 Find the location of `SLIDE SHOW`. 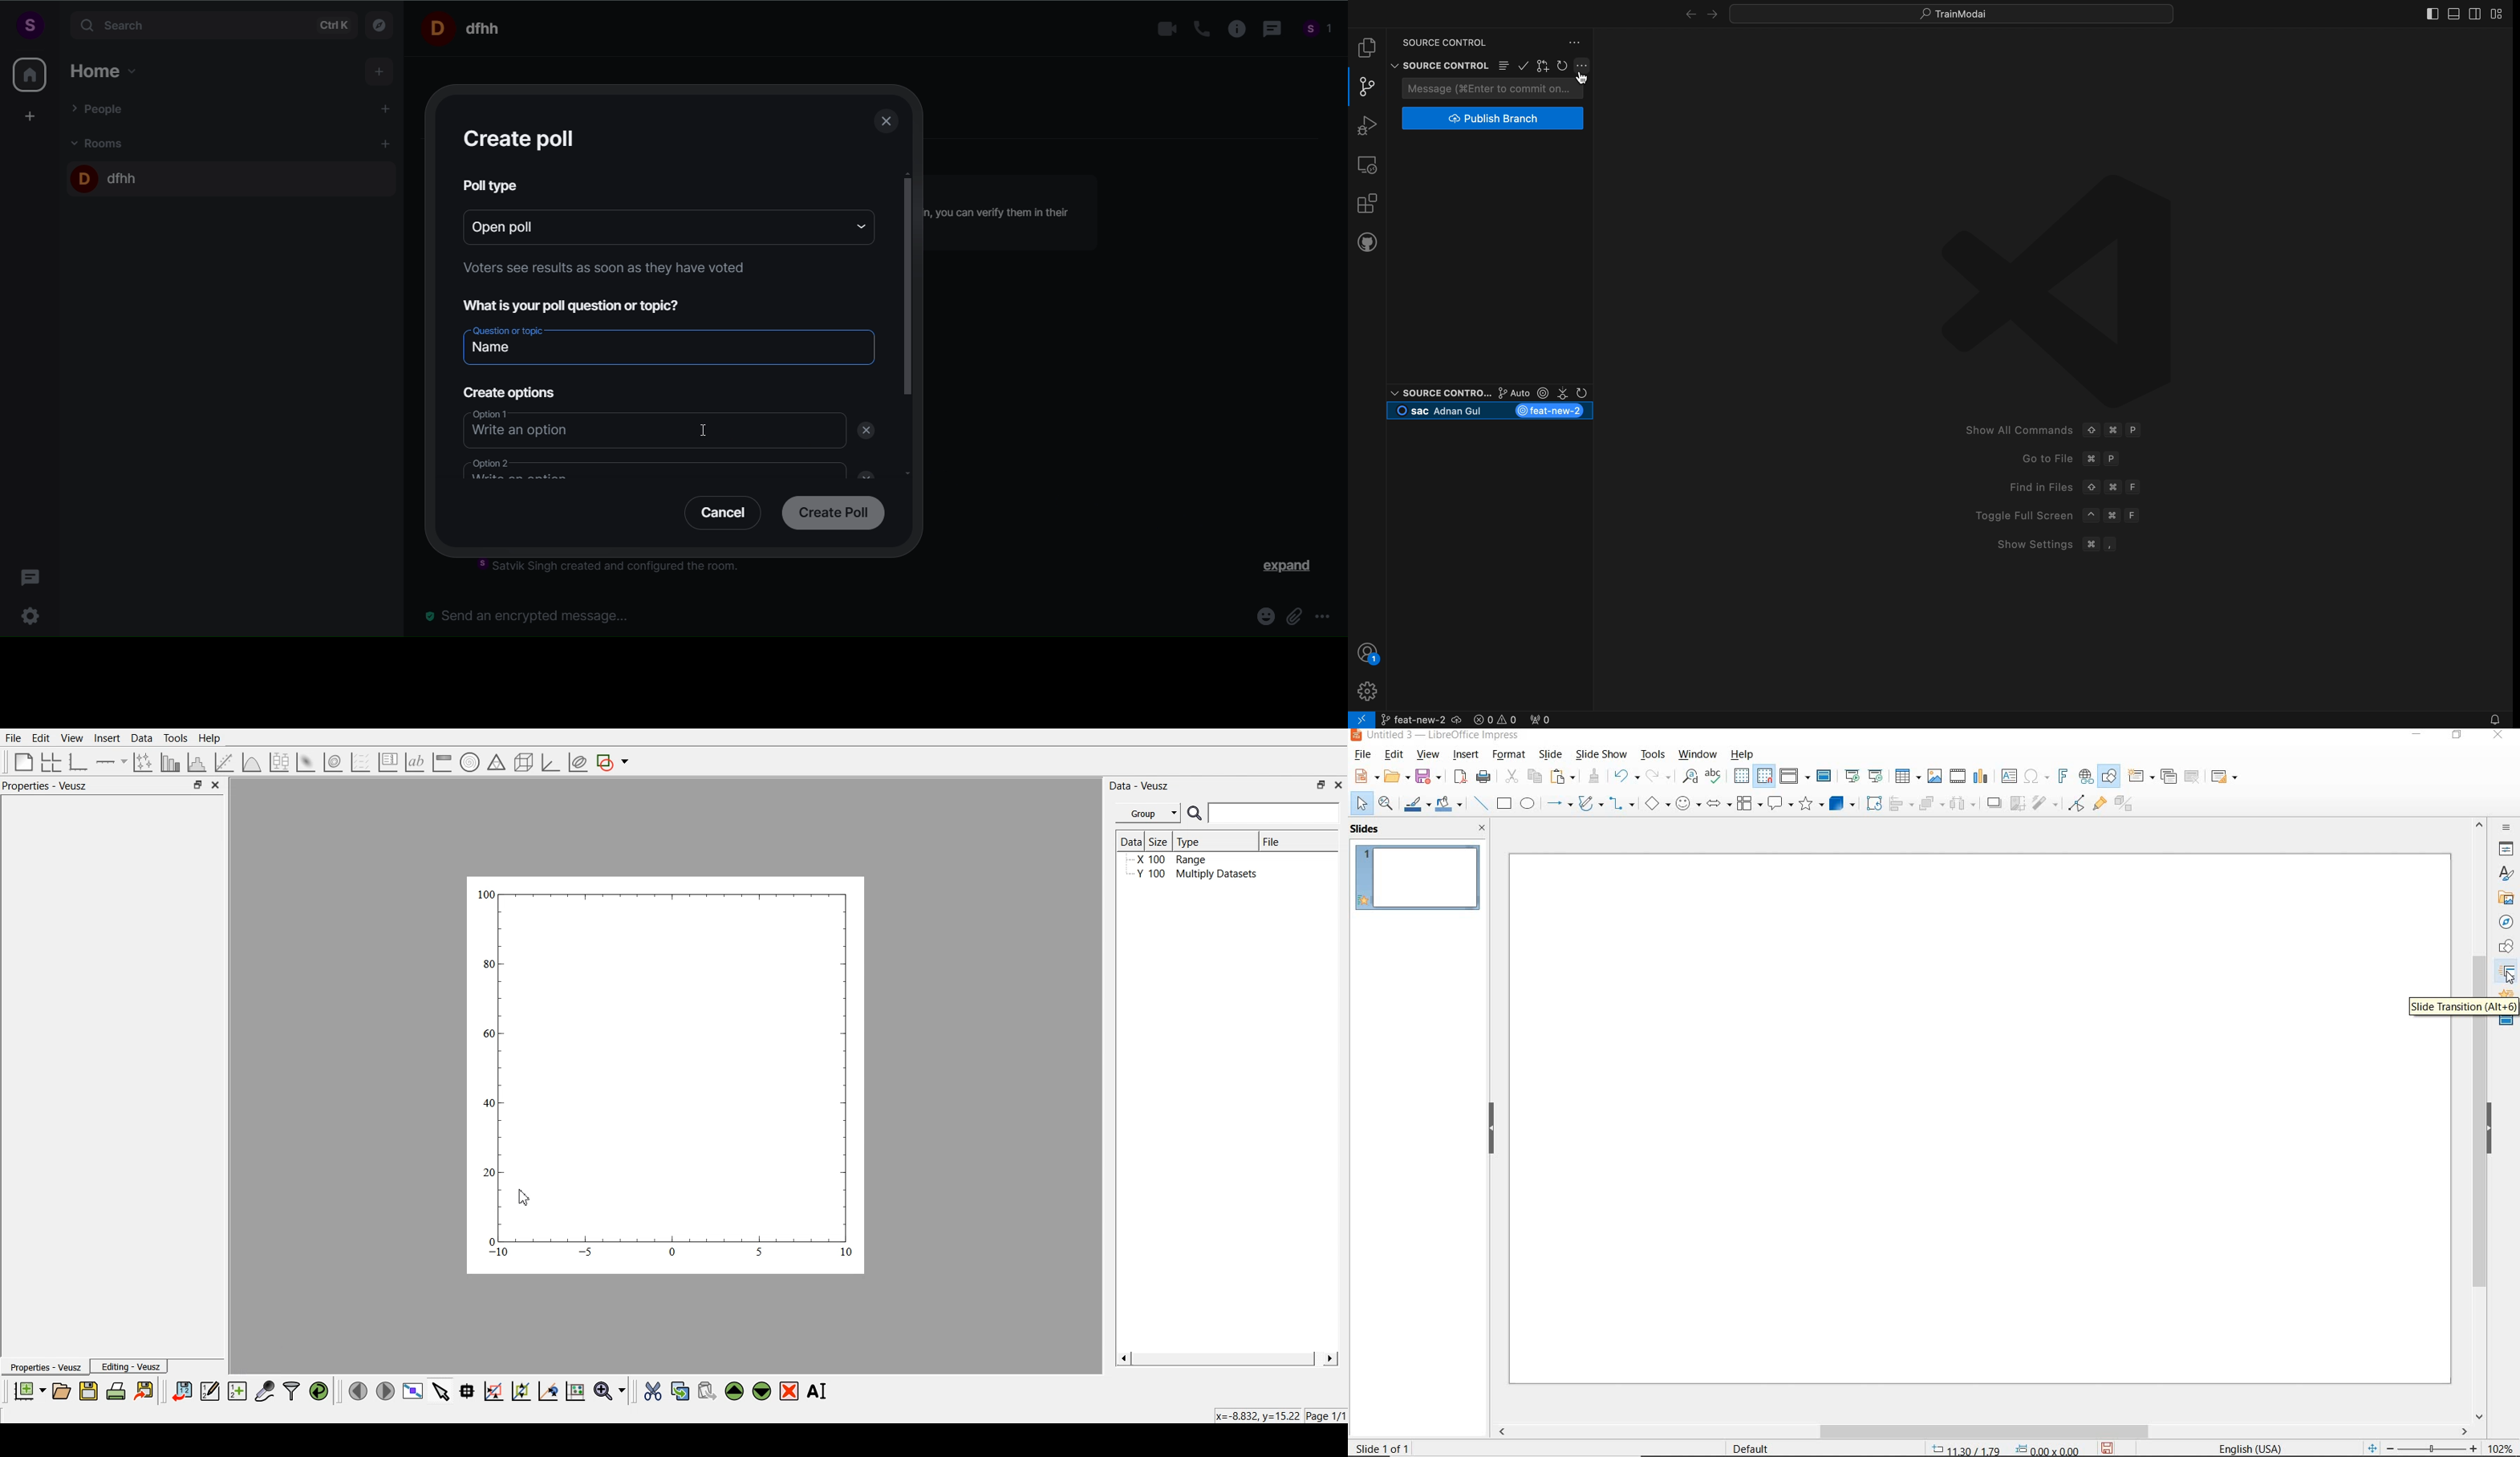

SLIDE SHOW is located at coordinates (1602, 754).